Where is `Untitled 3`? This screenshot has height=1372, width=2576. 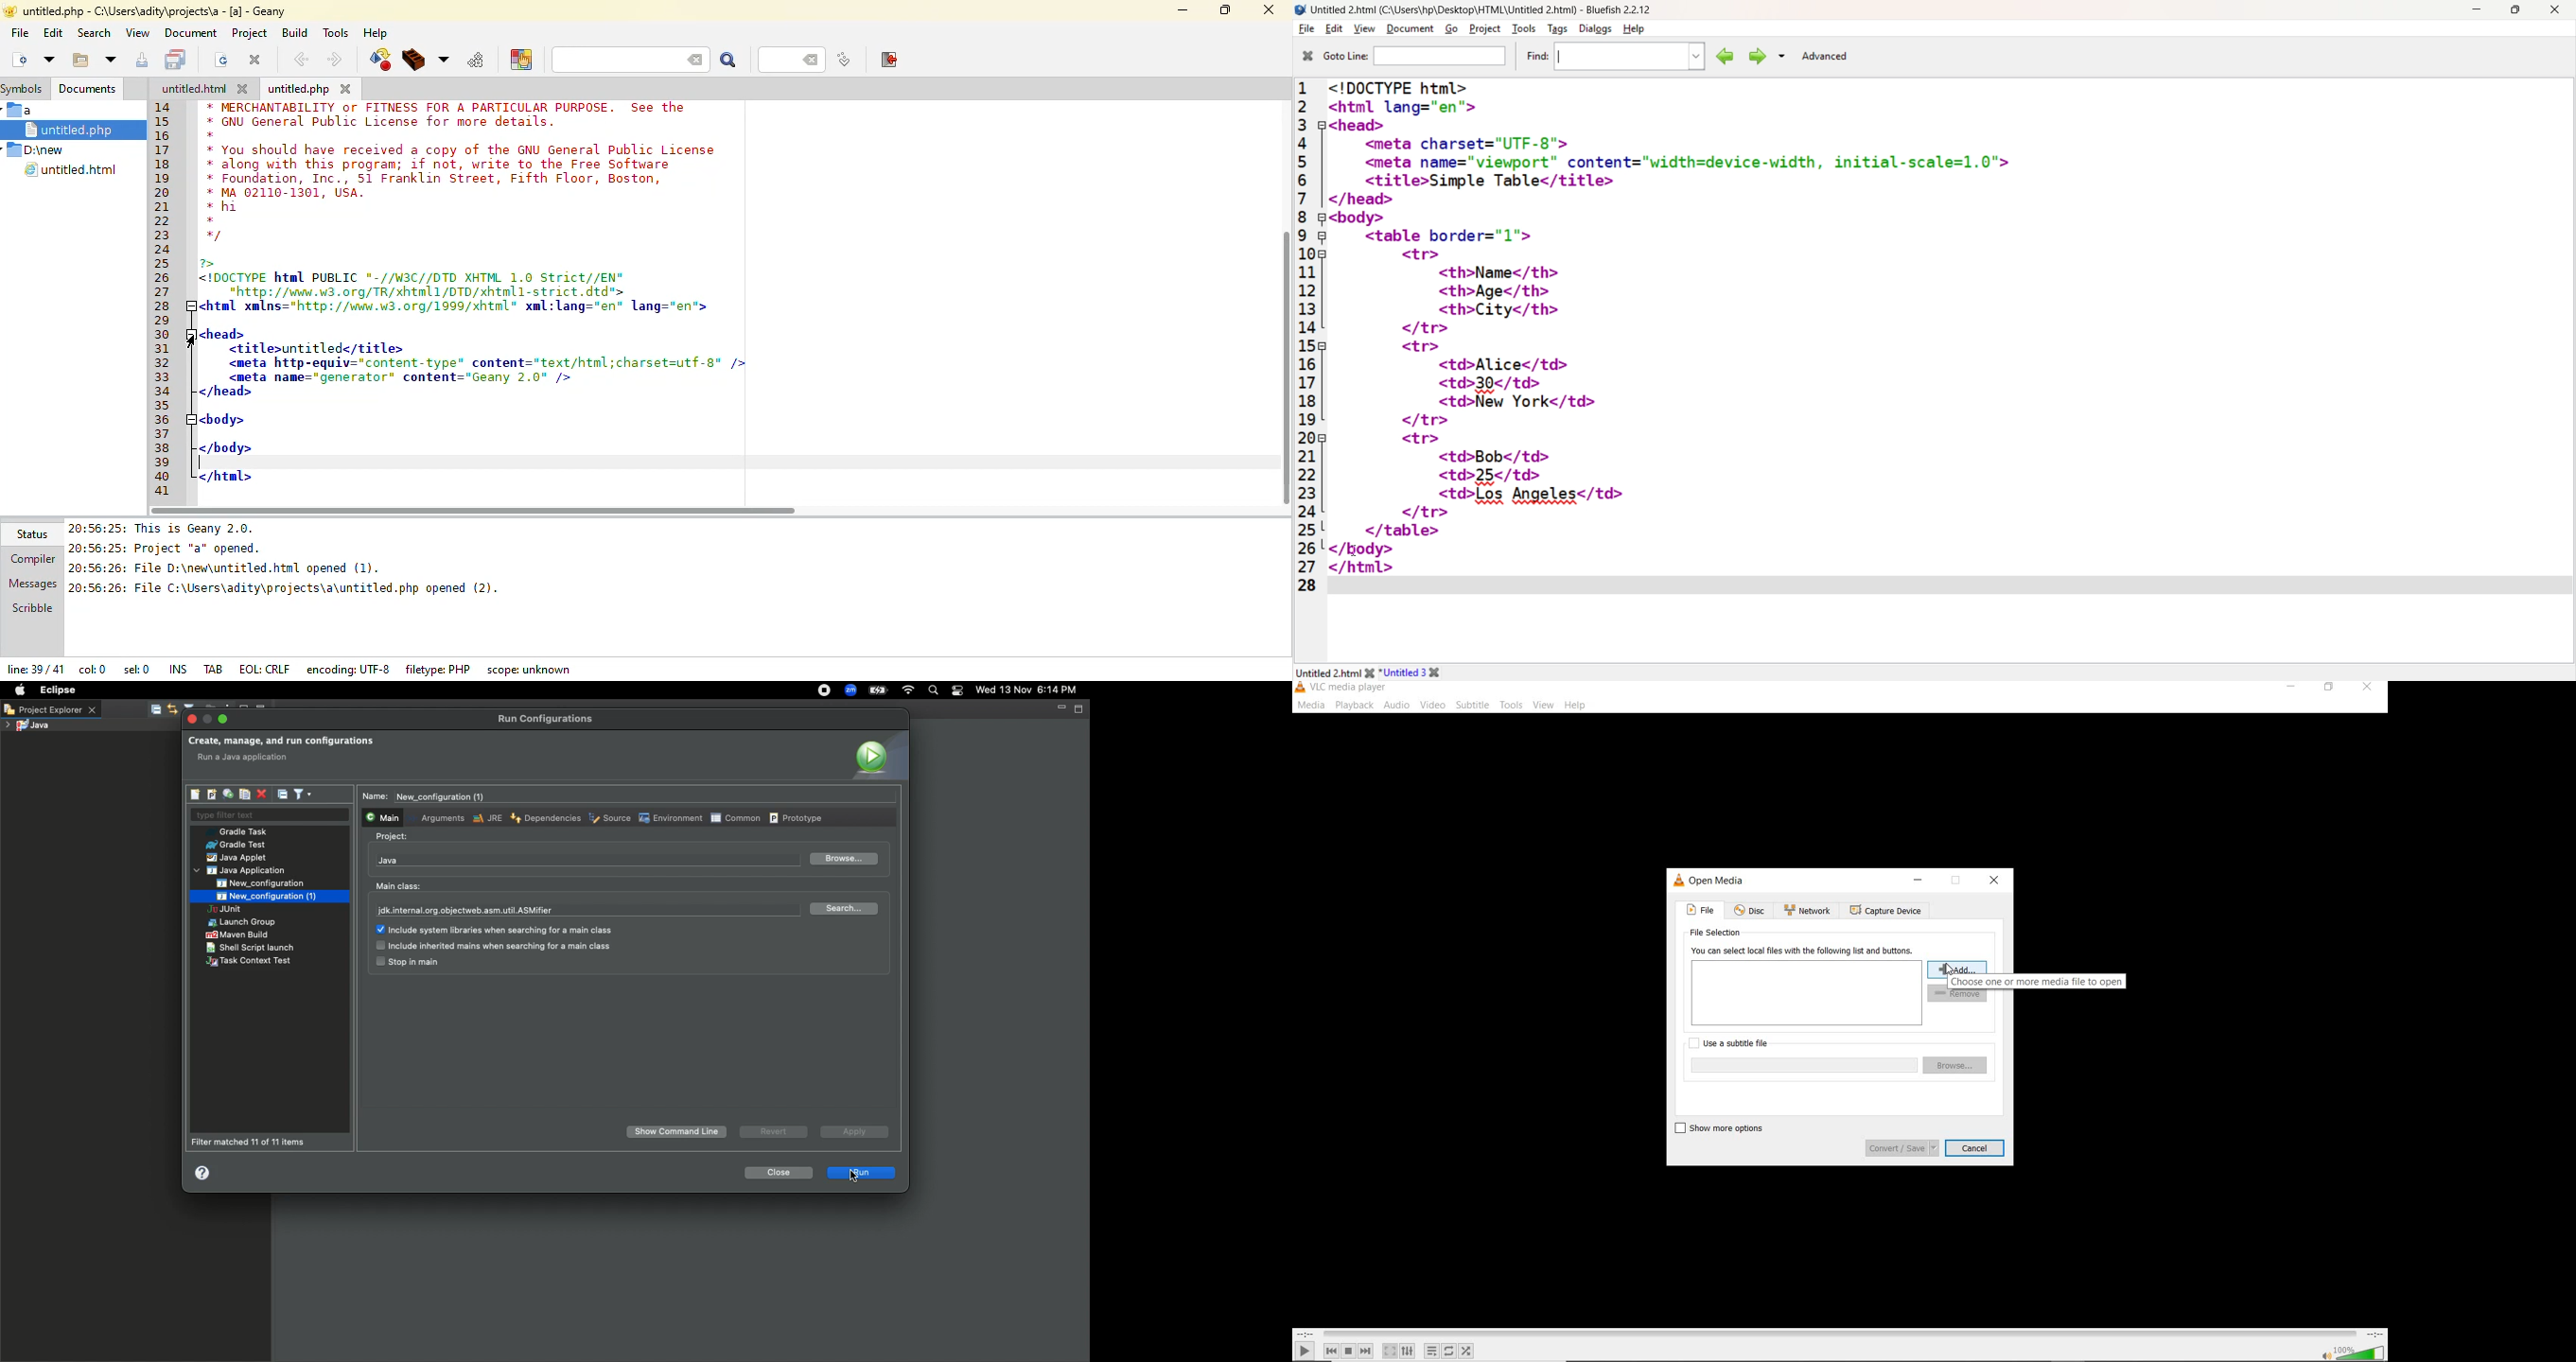 Untitled 3 is located at coordinates (1403, 672).